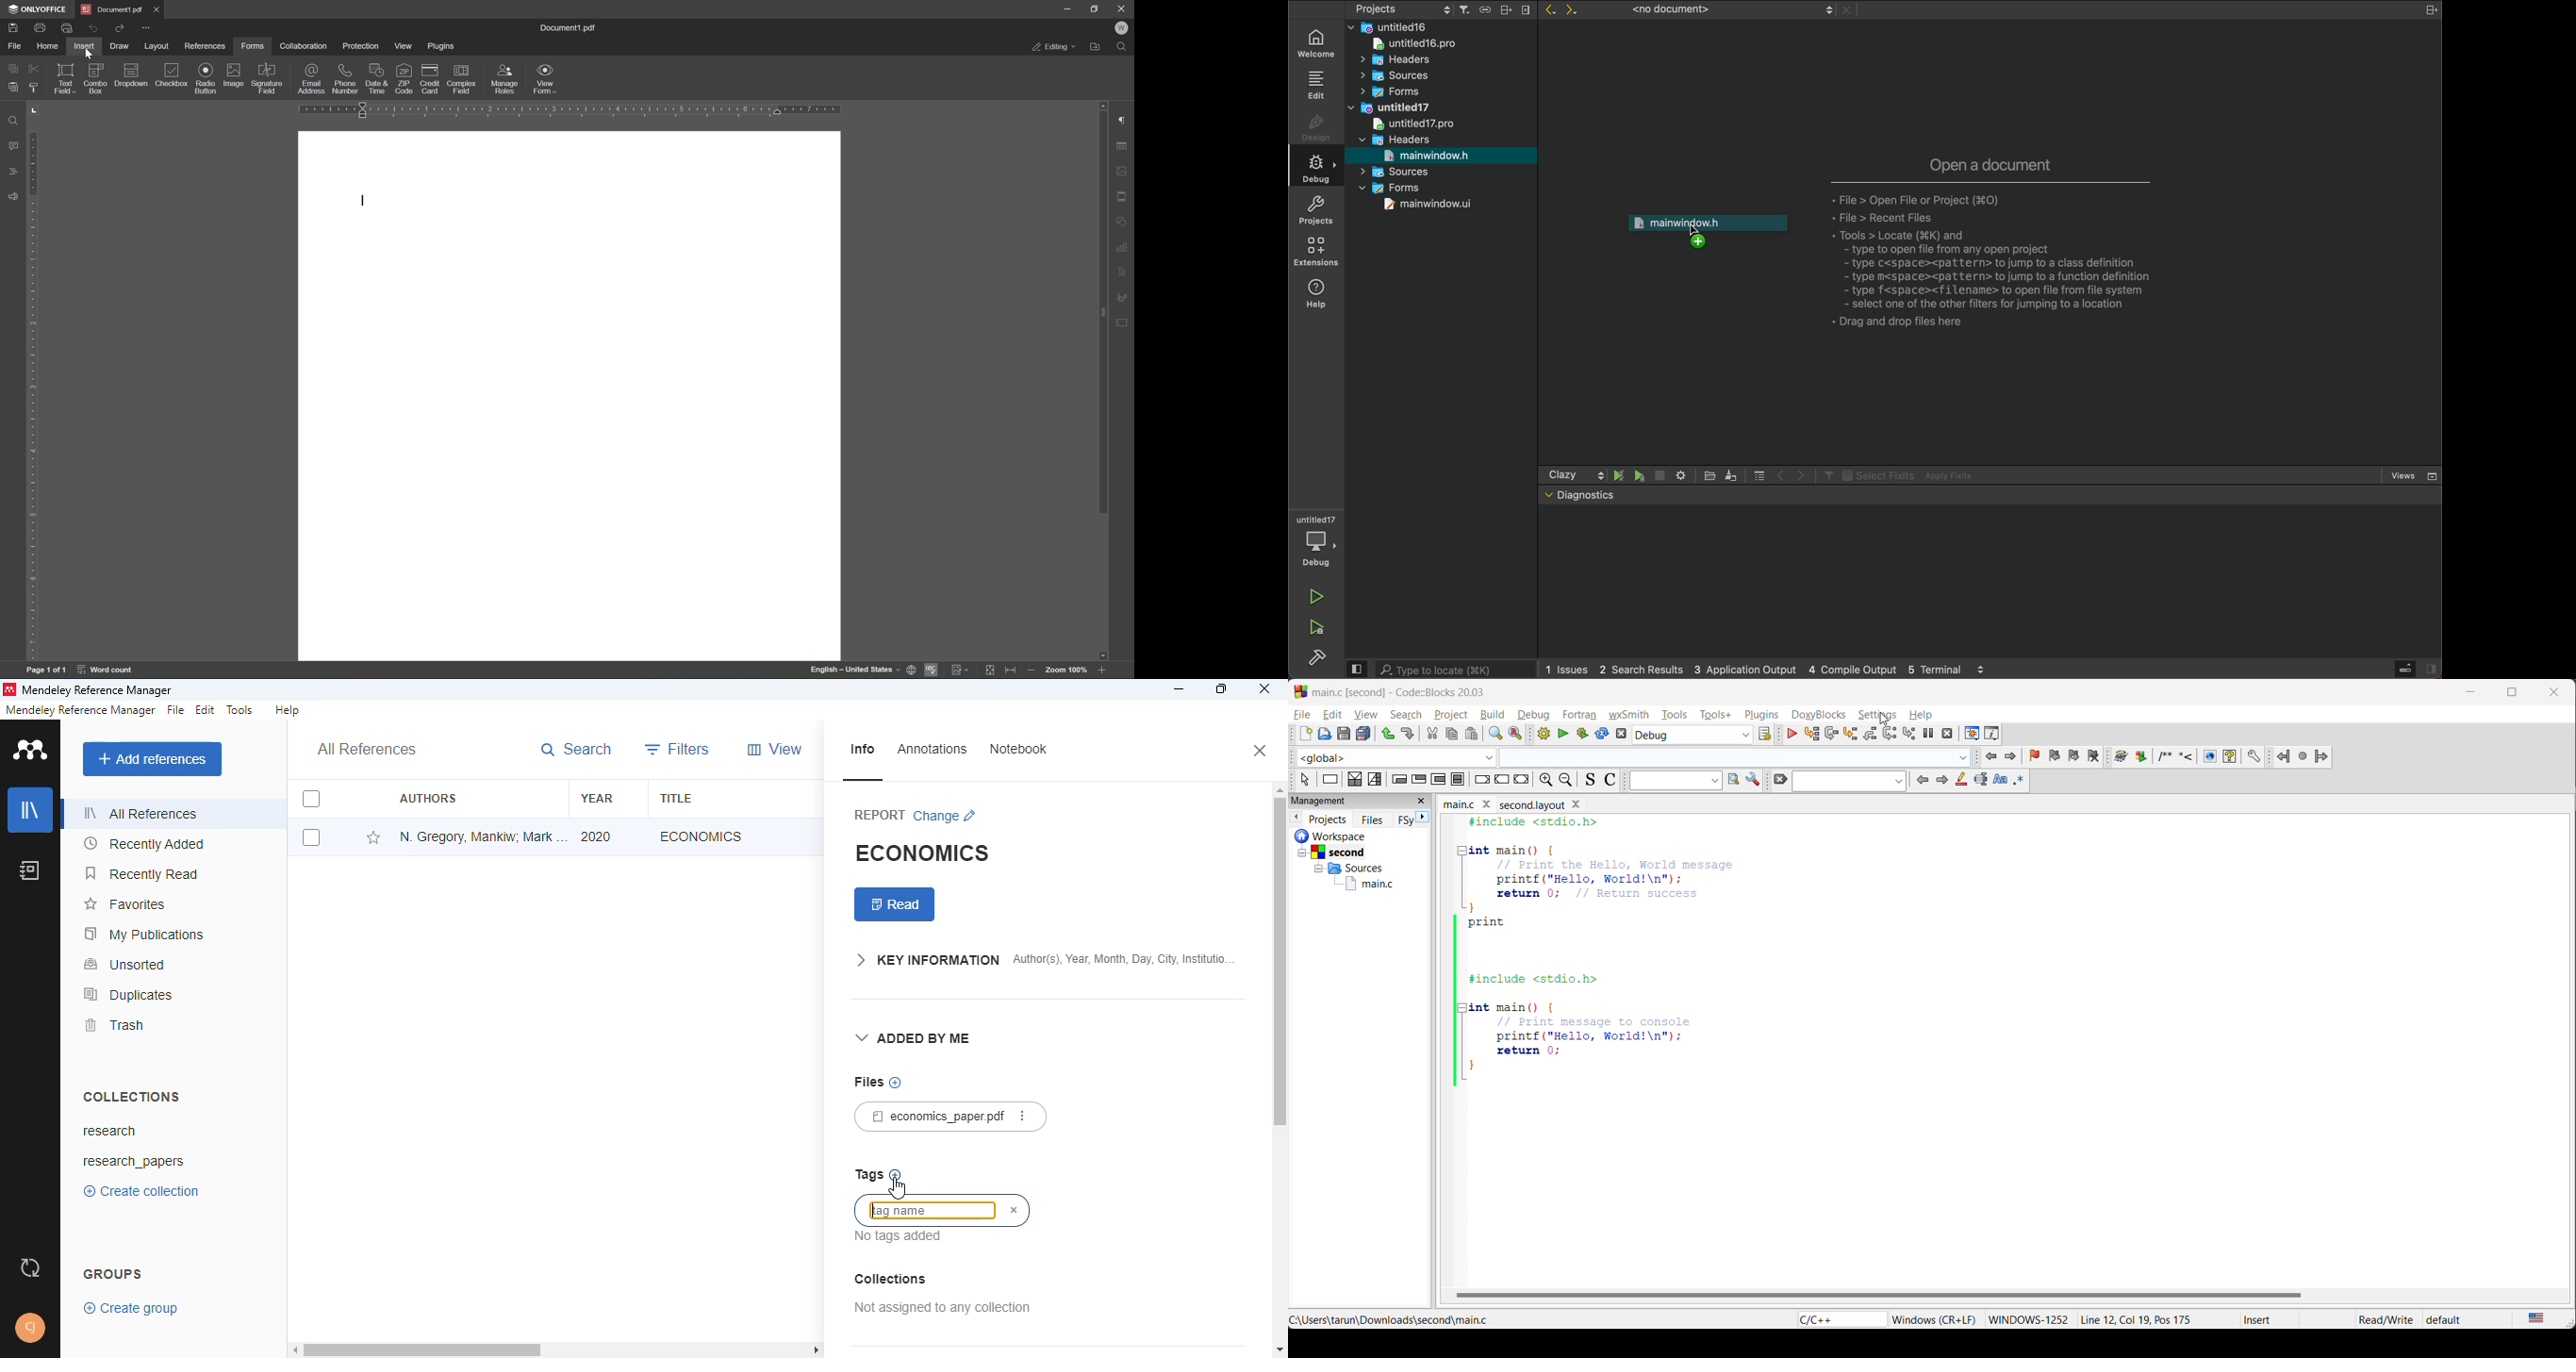 The height and width of the screenshot is (1372, 2576). Describe the element at coordinates (2008, 757) in the screenshot. I see `jump forward` at that location.